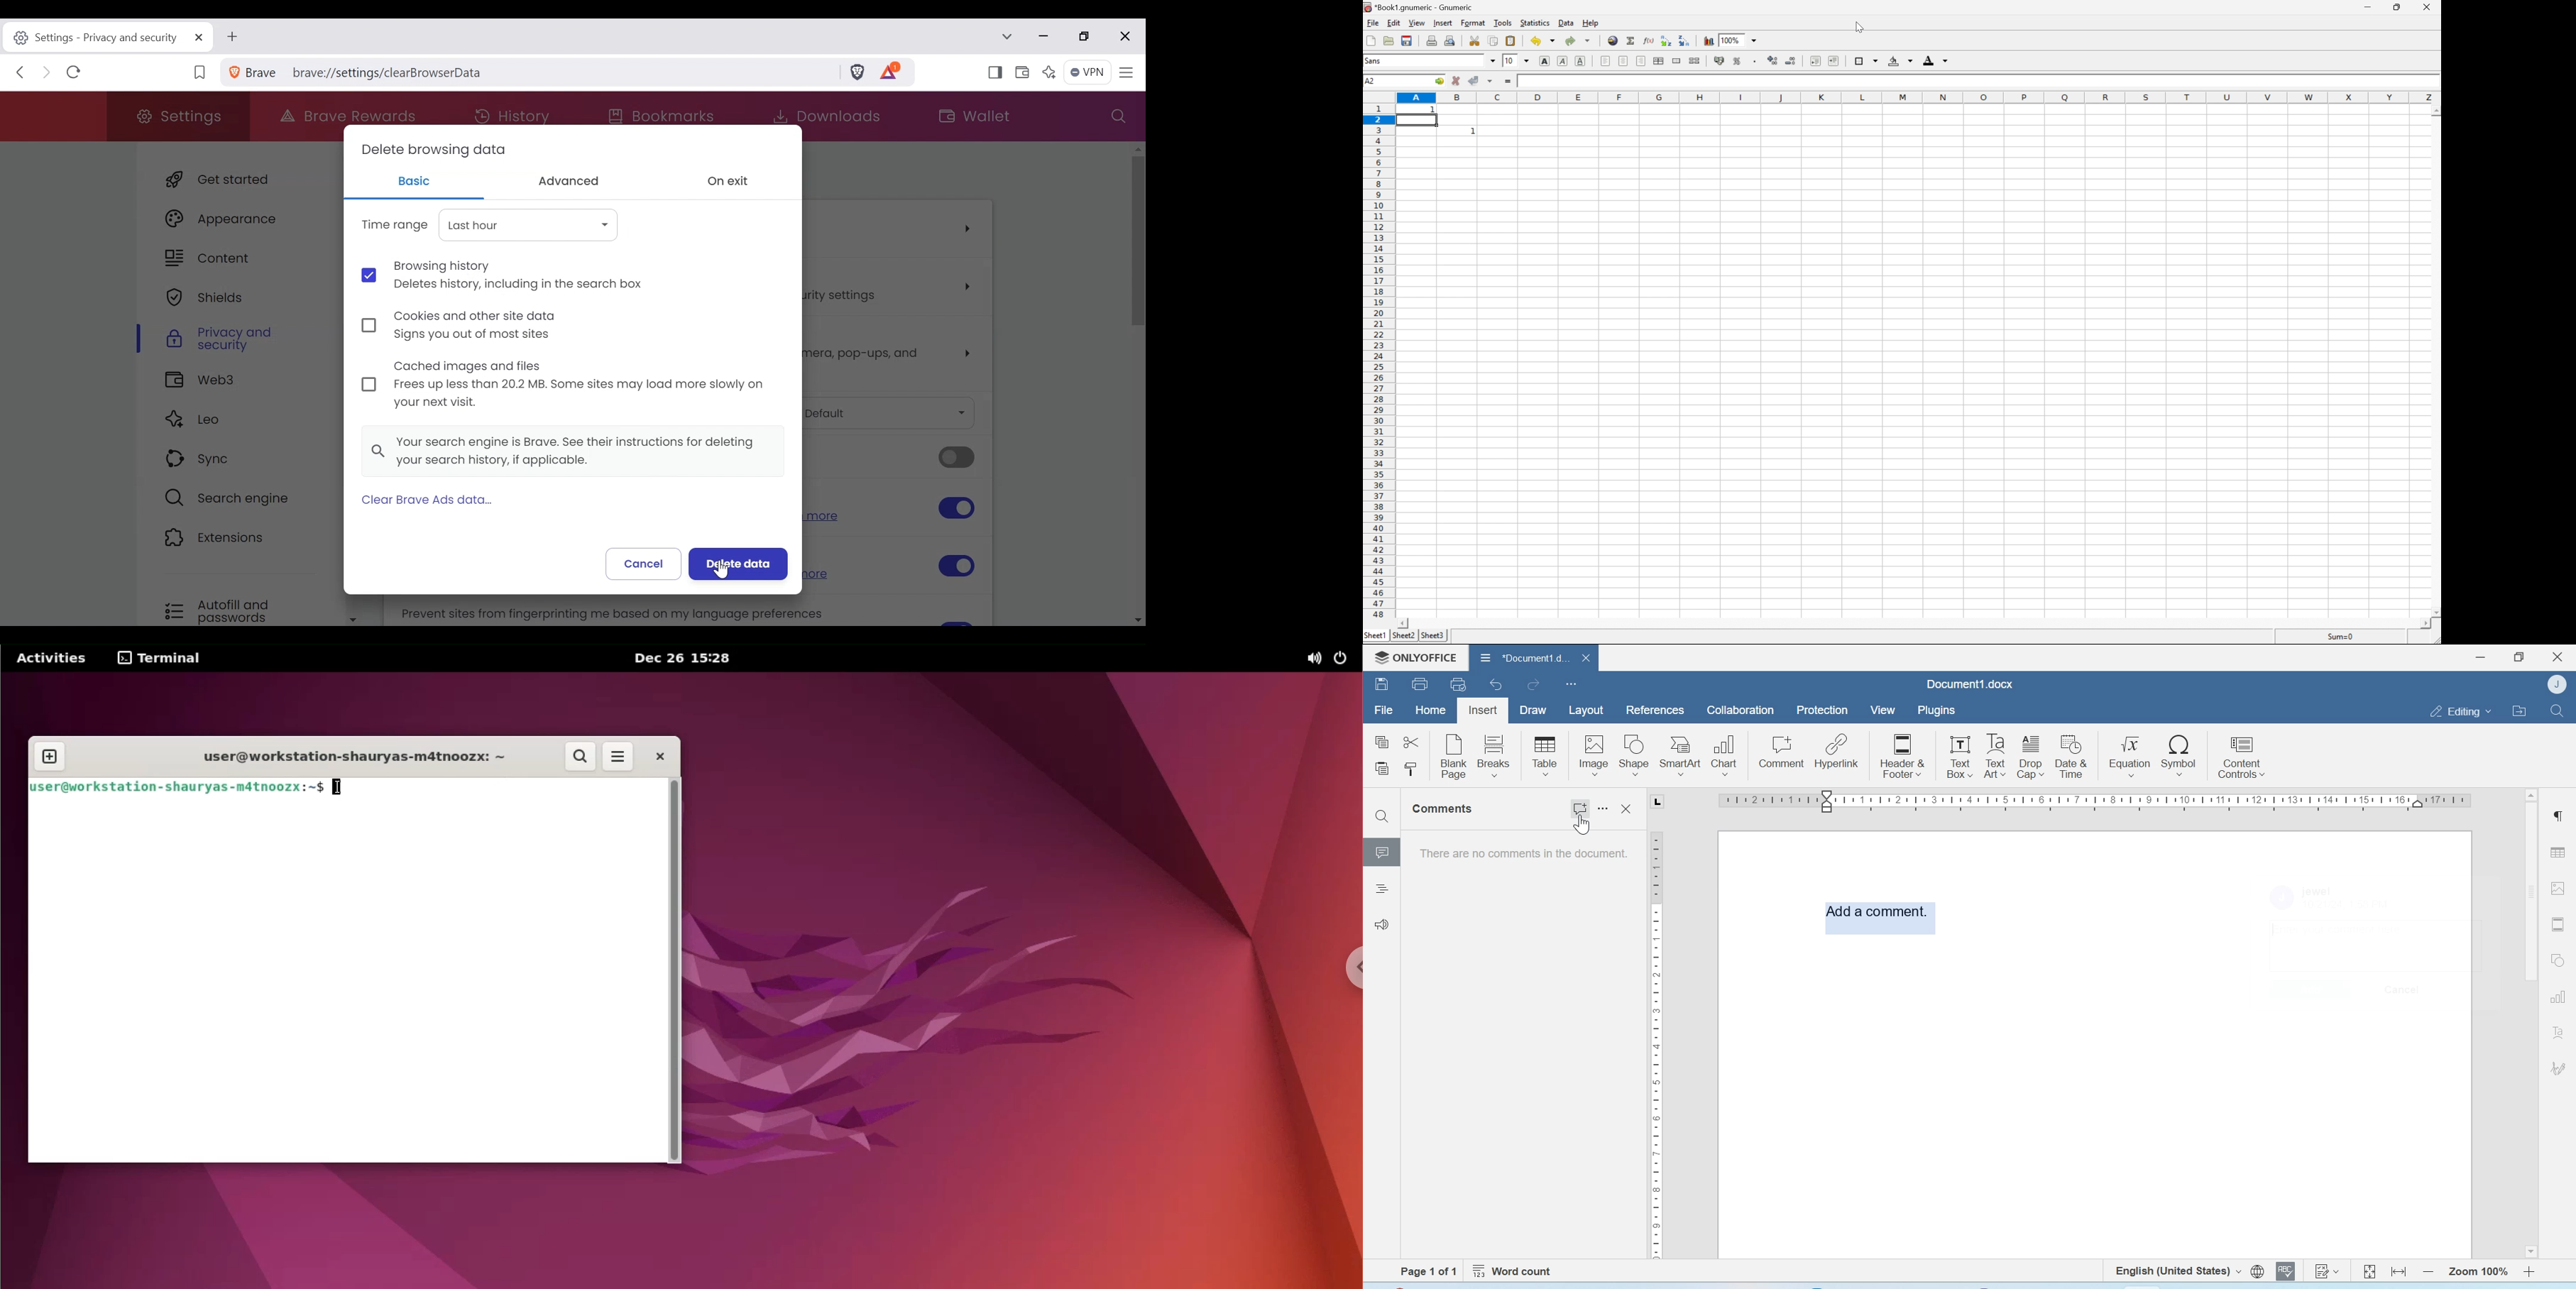 The image size is (2576, 1316). I want to click on Content controls, so click(2241, 755).